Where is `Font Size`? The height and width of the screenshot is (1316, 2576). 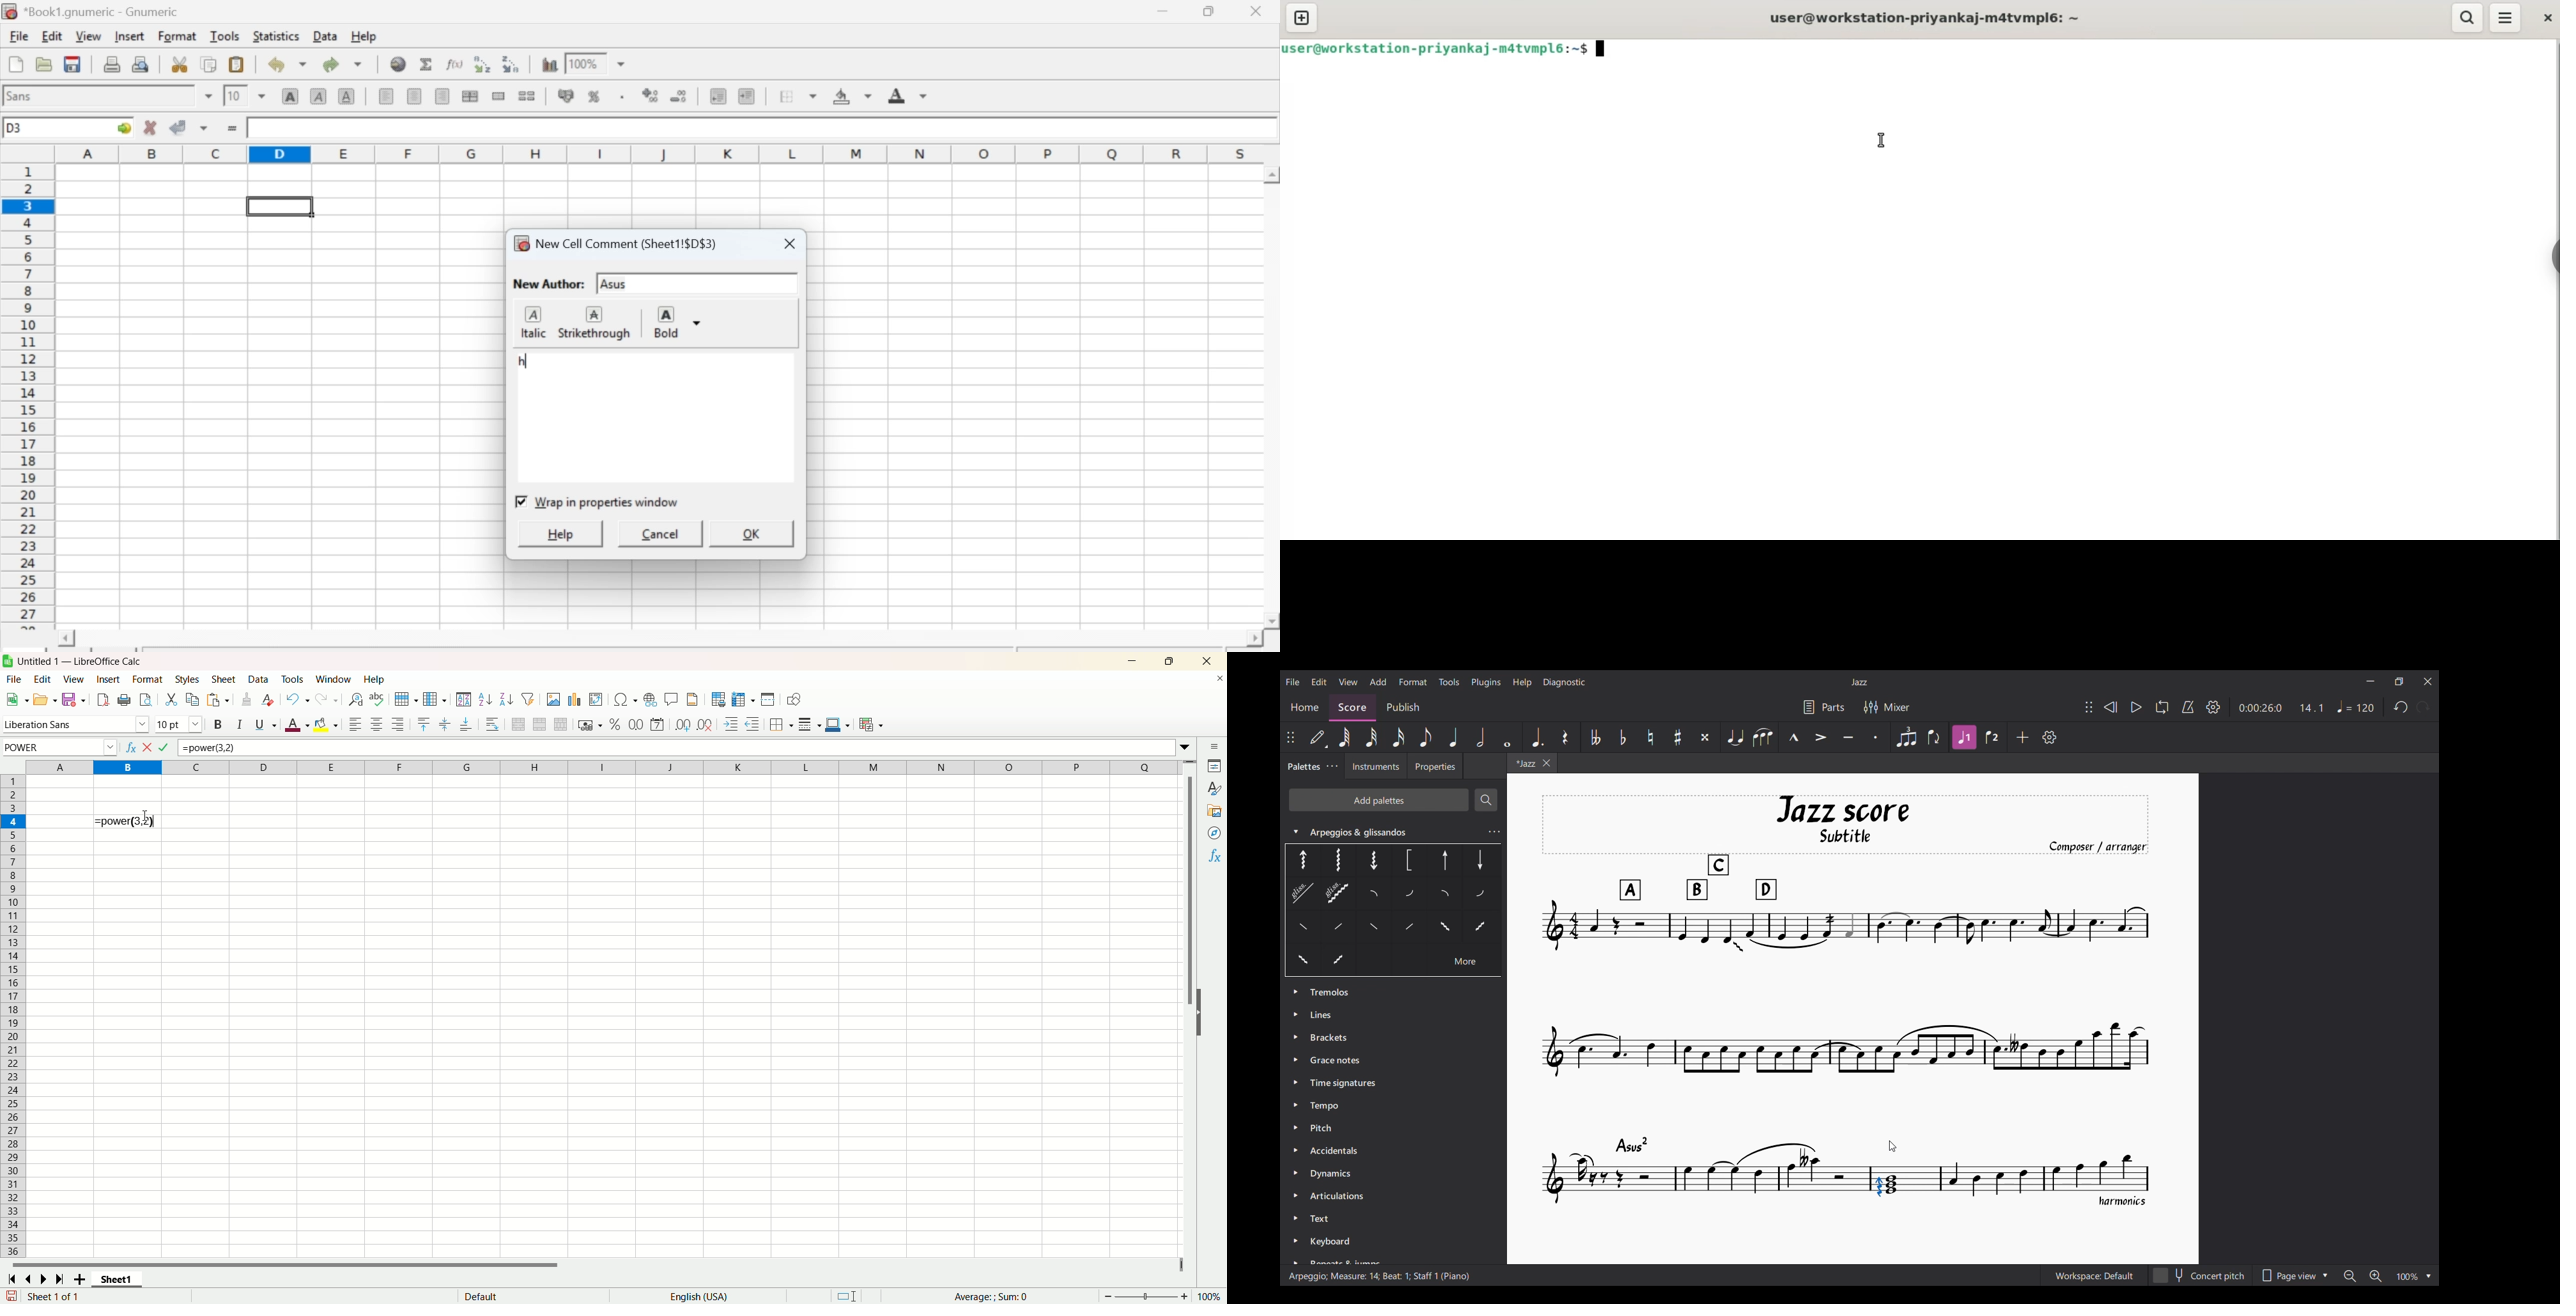
Font Size is located at coordinates (244, 95).